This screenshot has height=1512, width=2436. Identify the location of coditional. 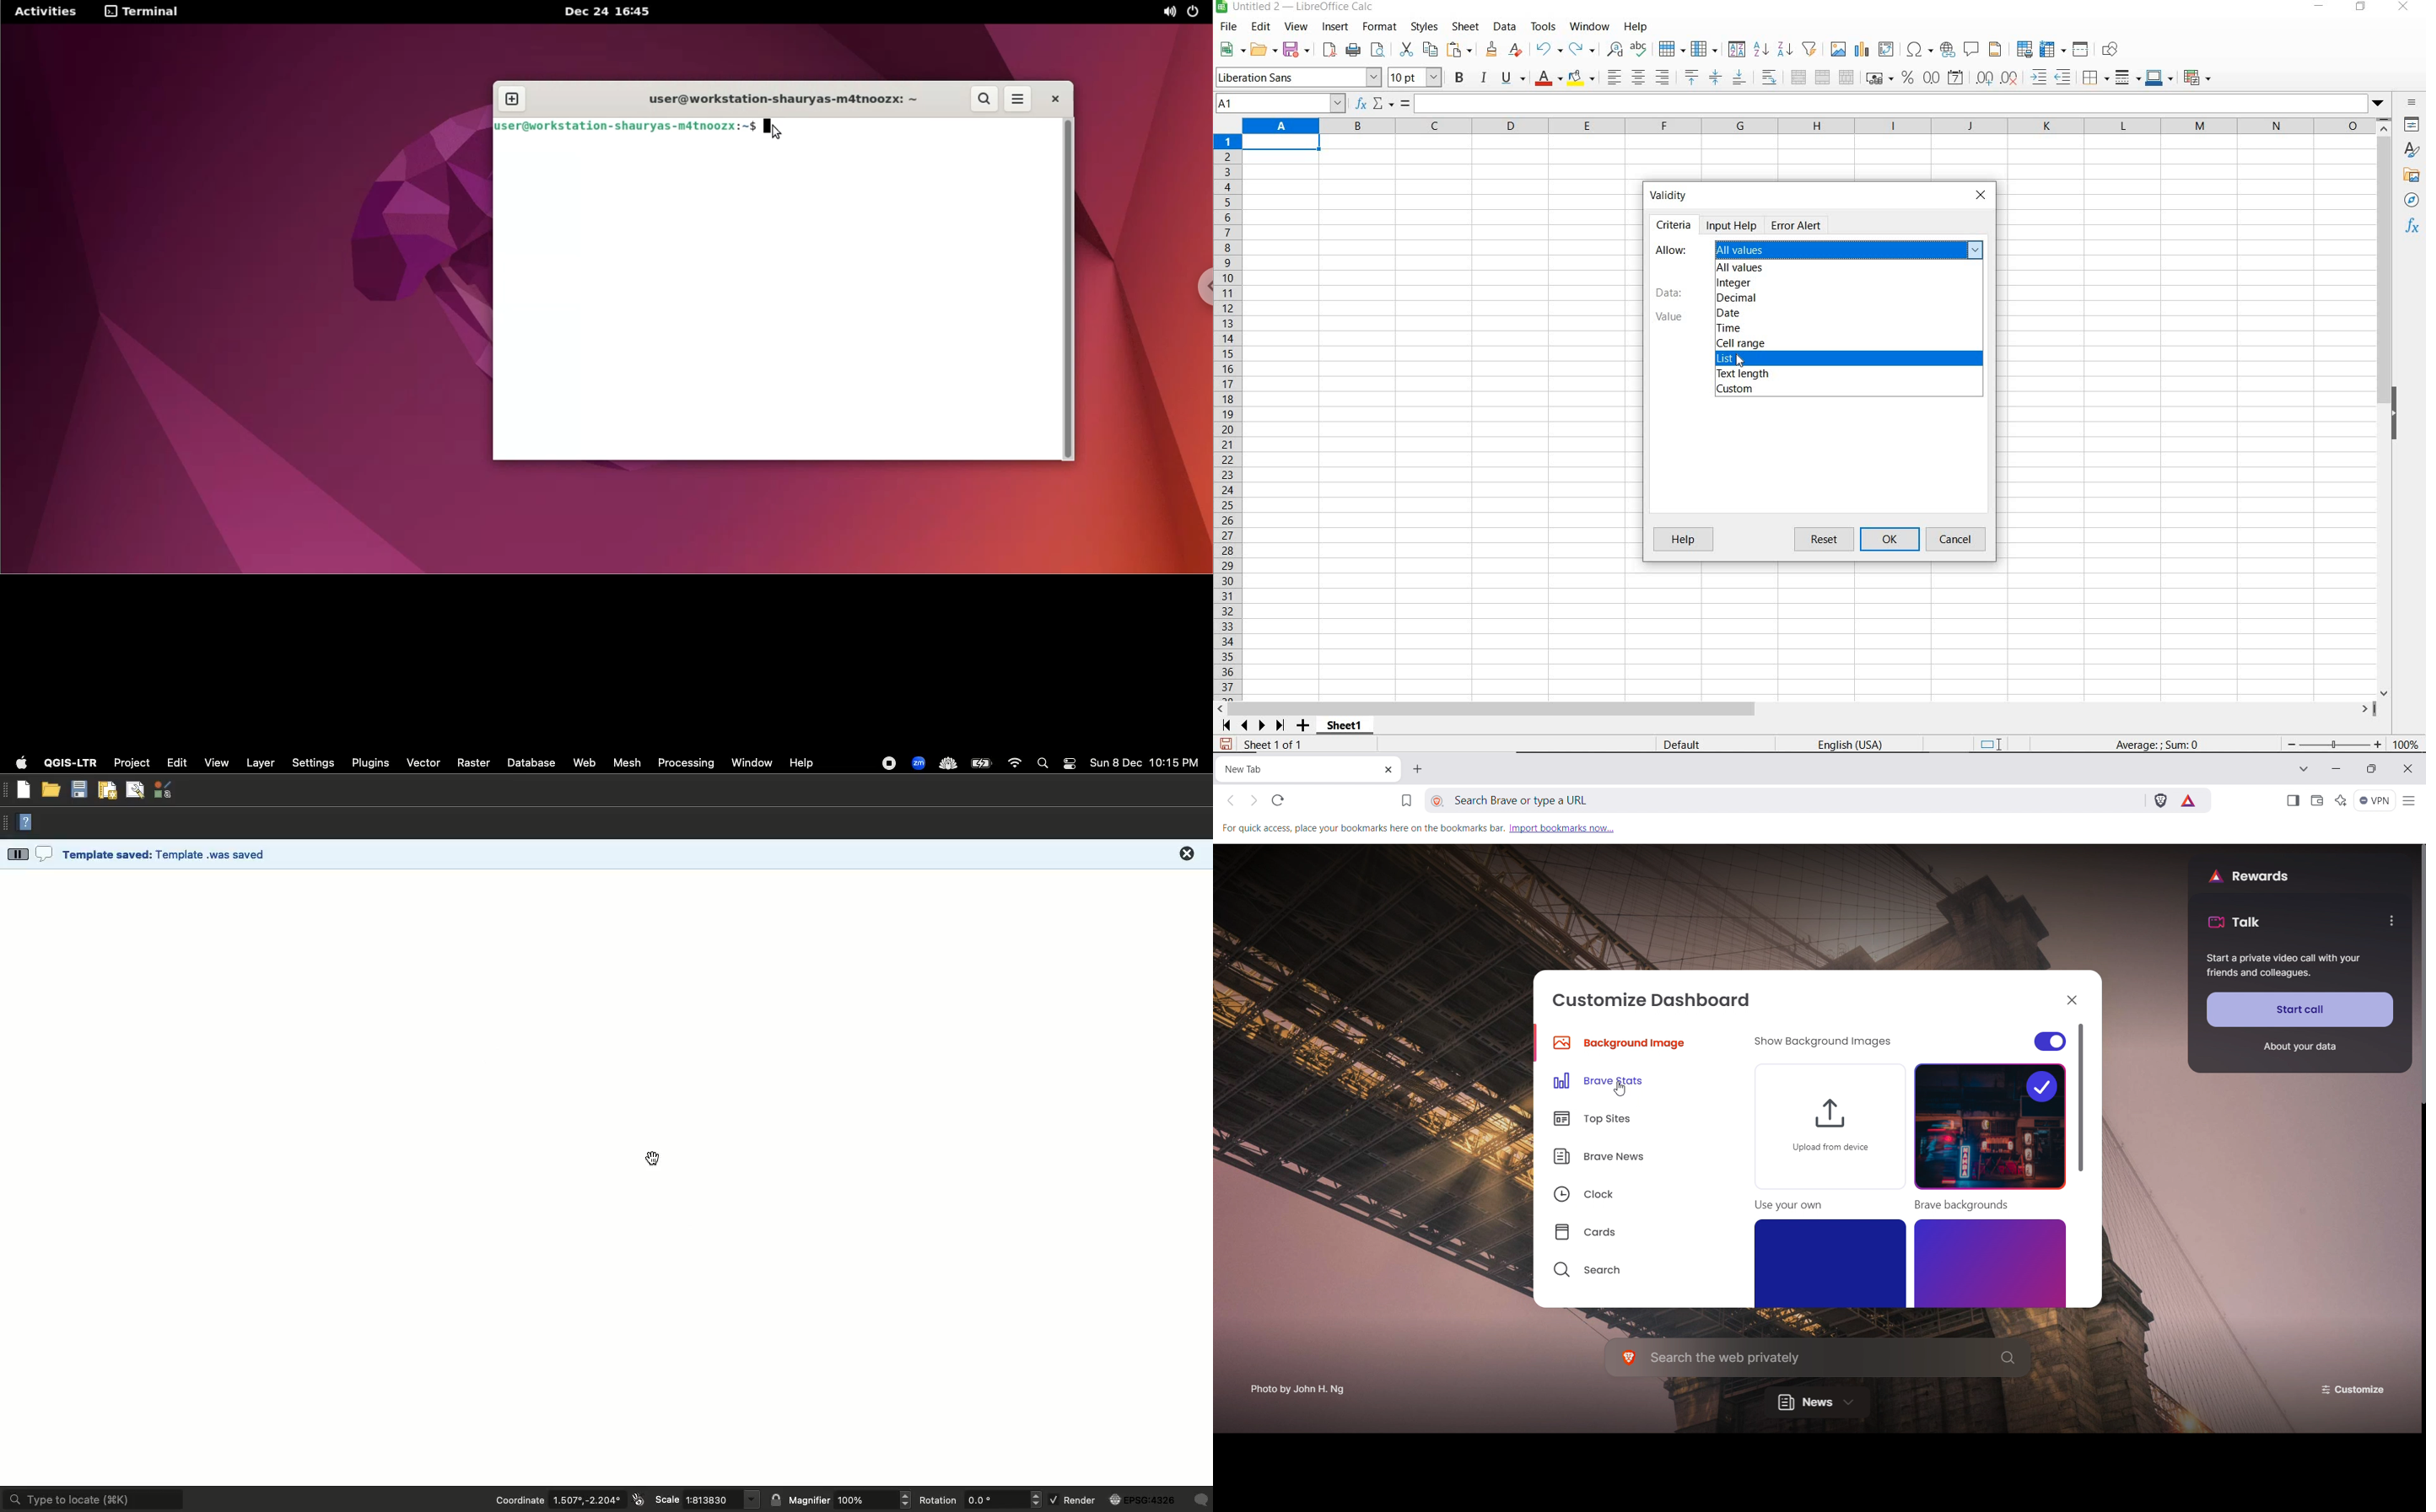
(2196, 78).